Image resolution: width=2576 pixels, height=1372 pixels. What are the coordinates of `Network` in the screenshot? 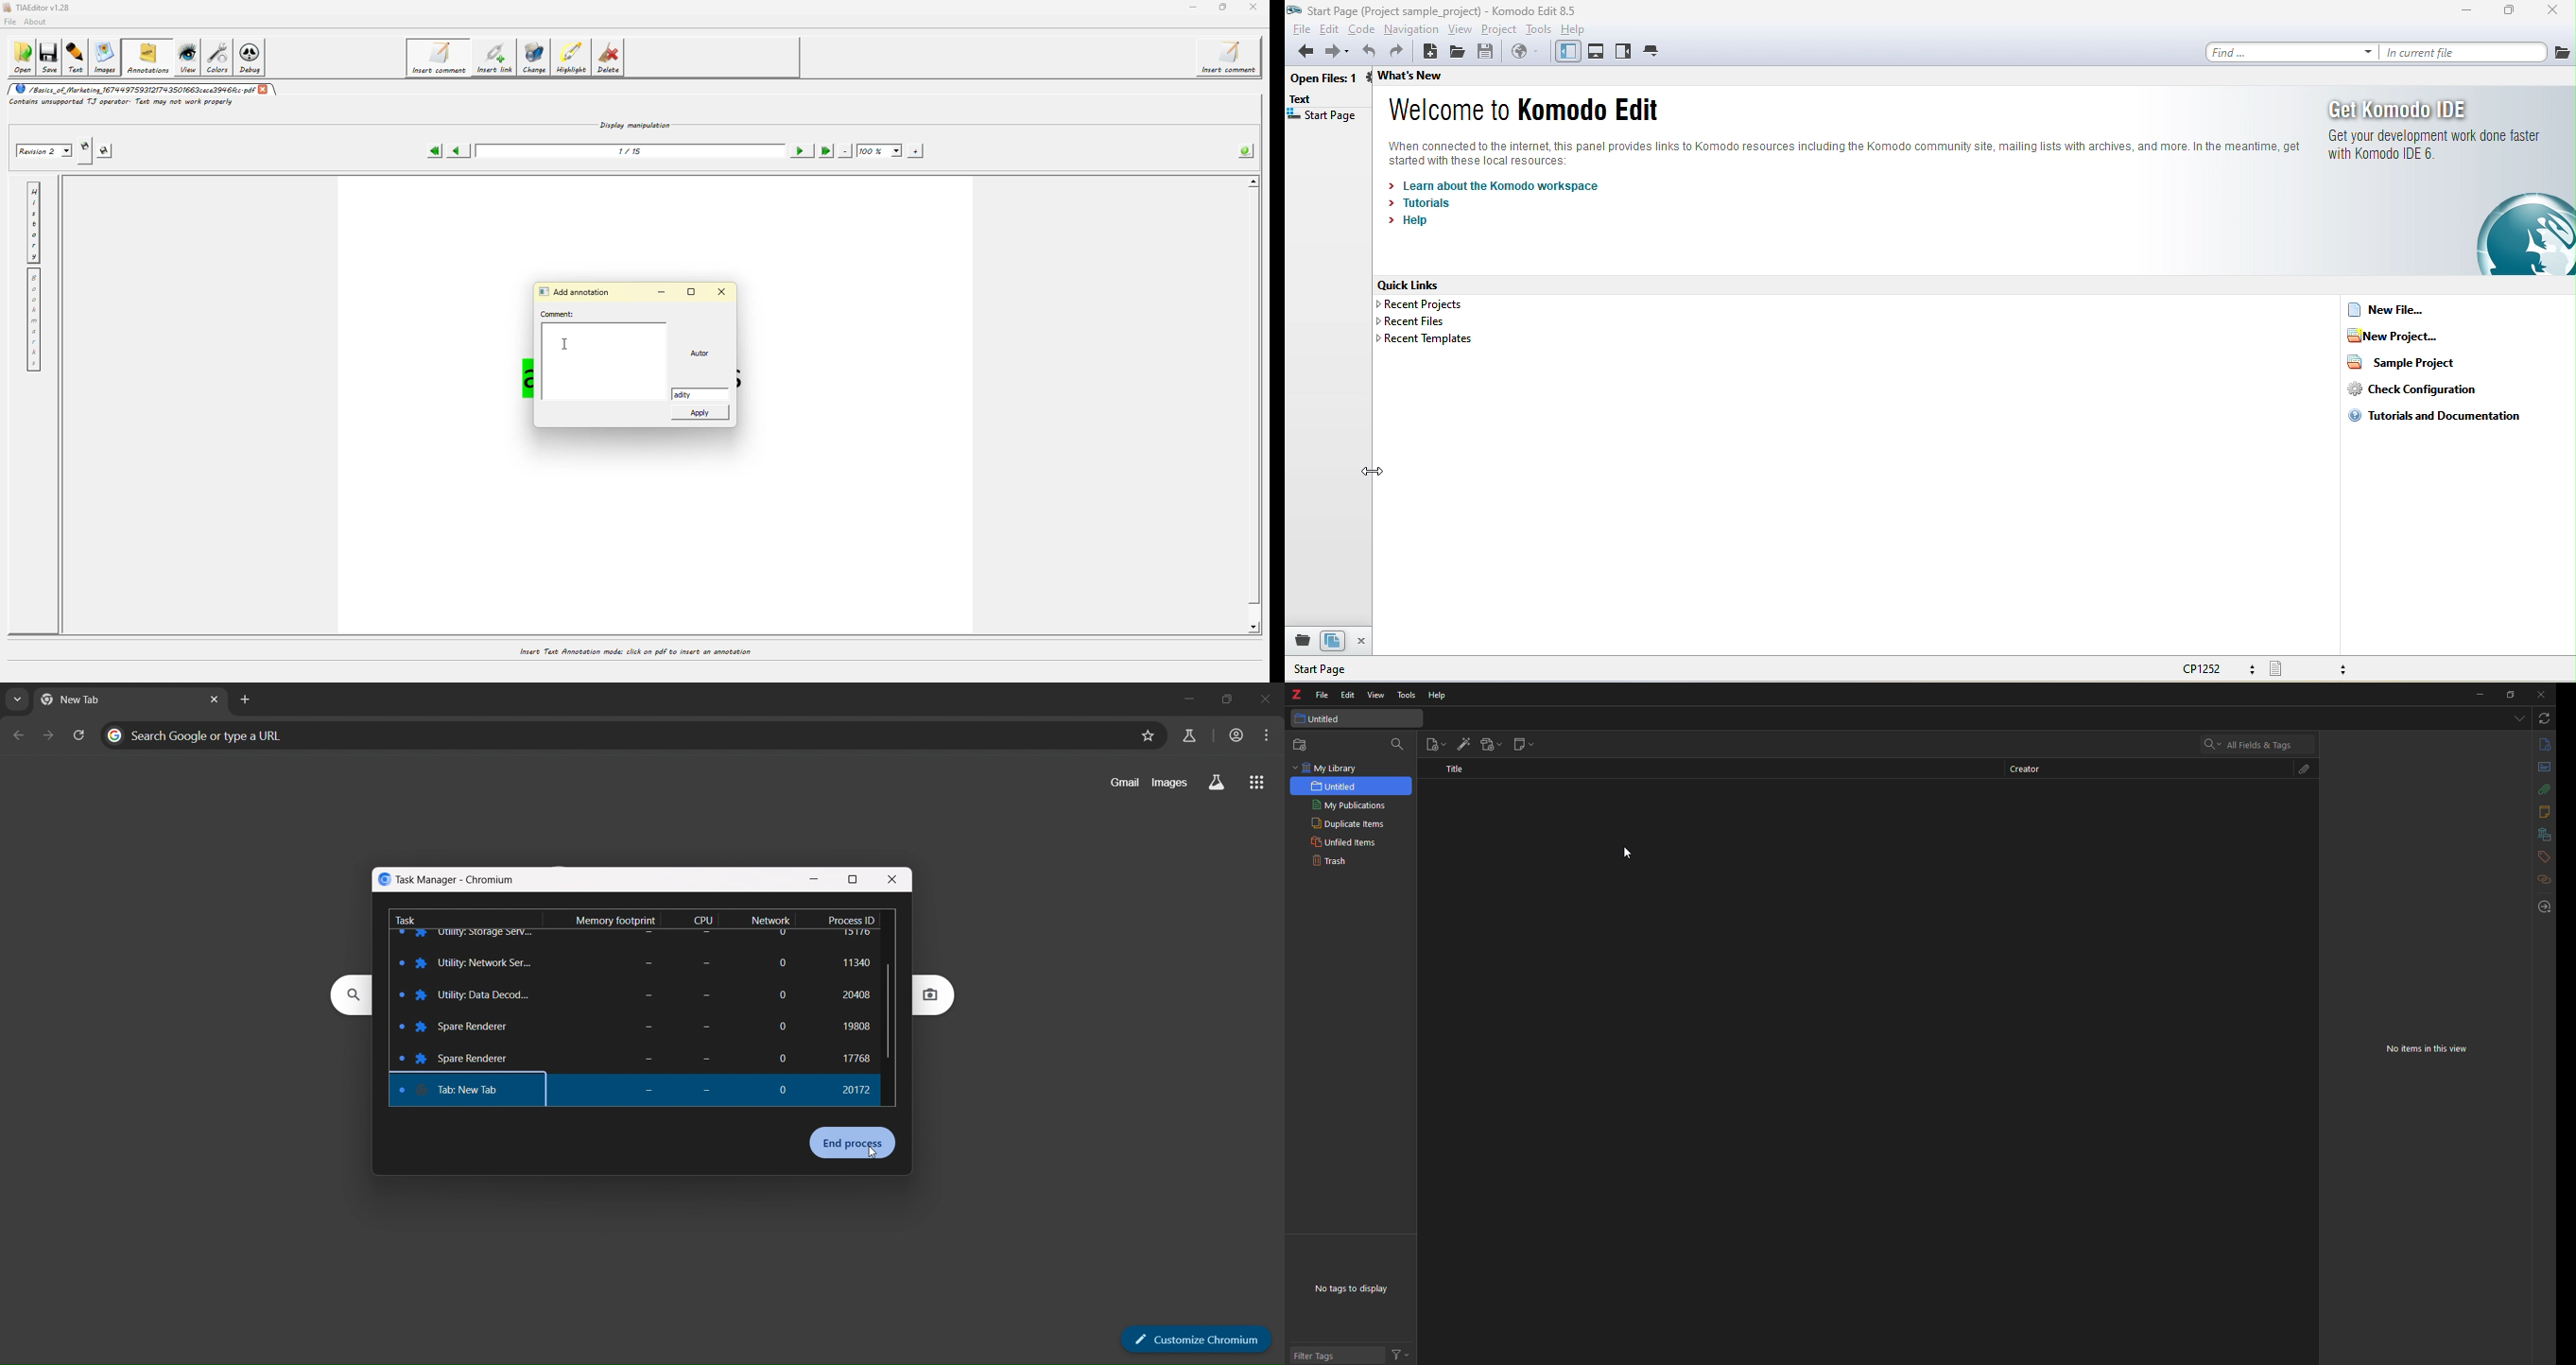 It's located at (772, 921).